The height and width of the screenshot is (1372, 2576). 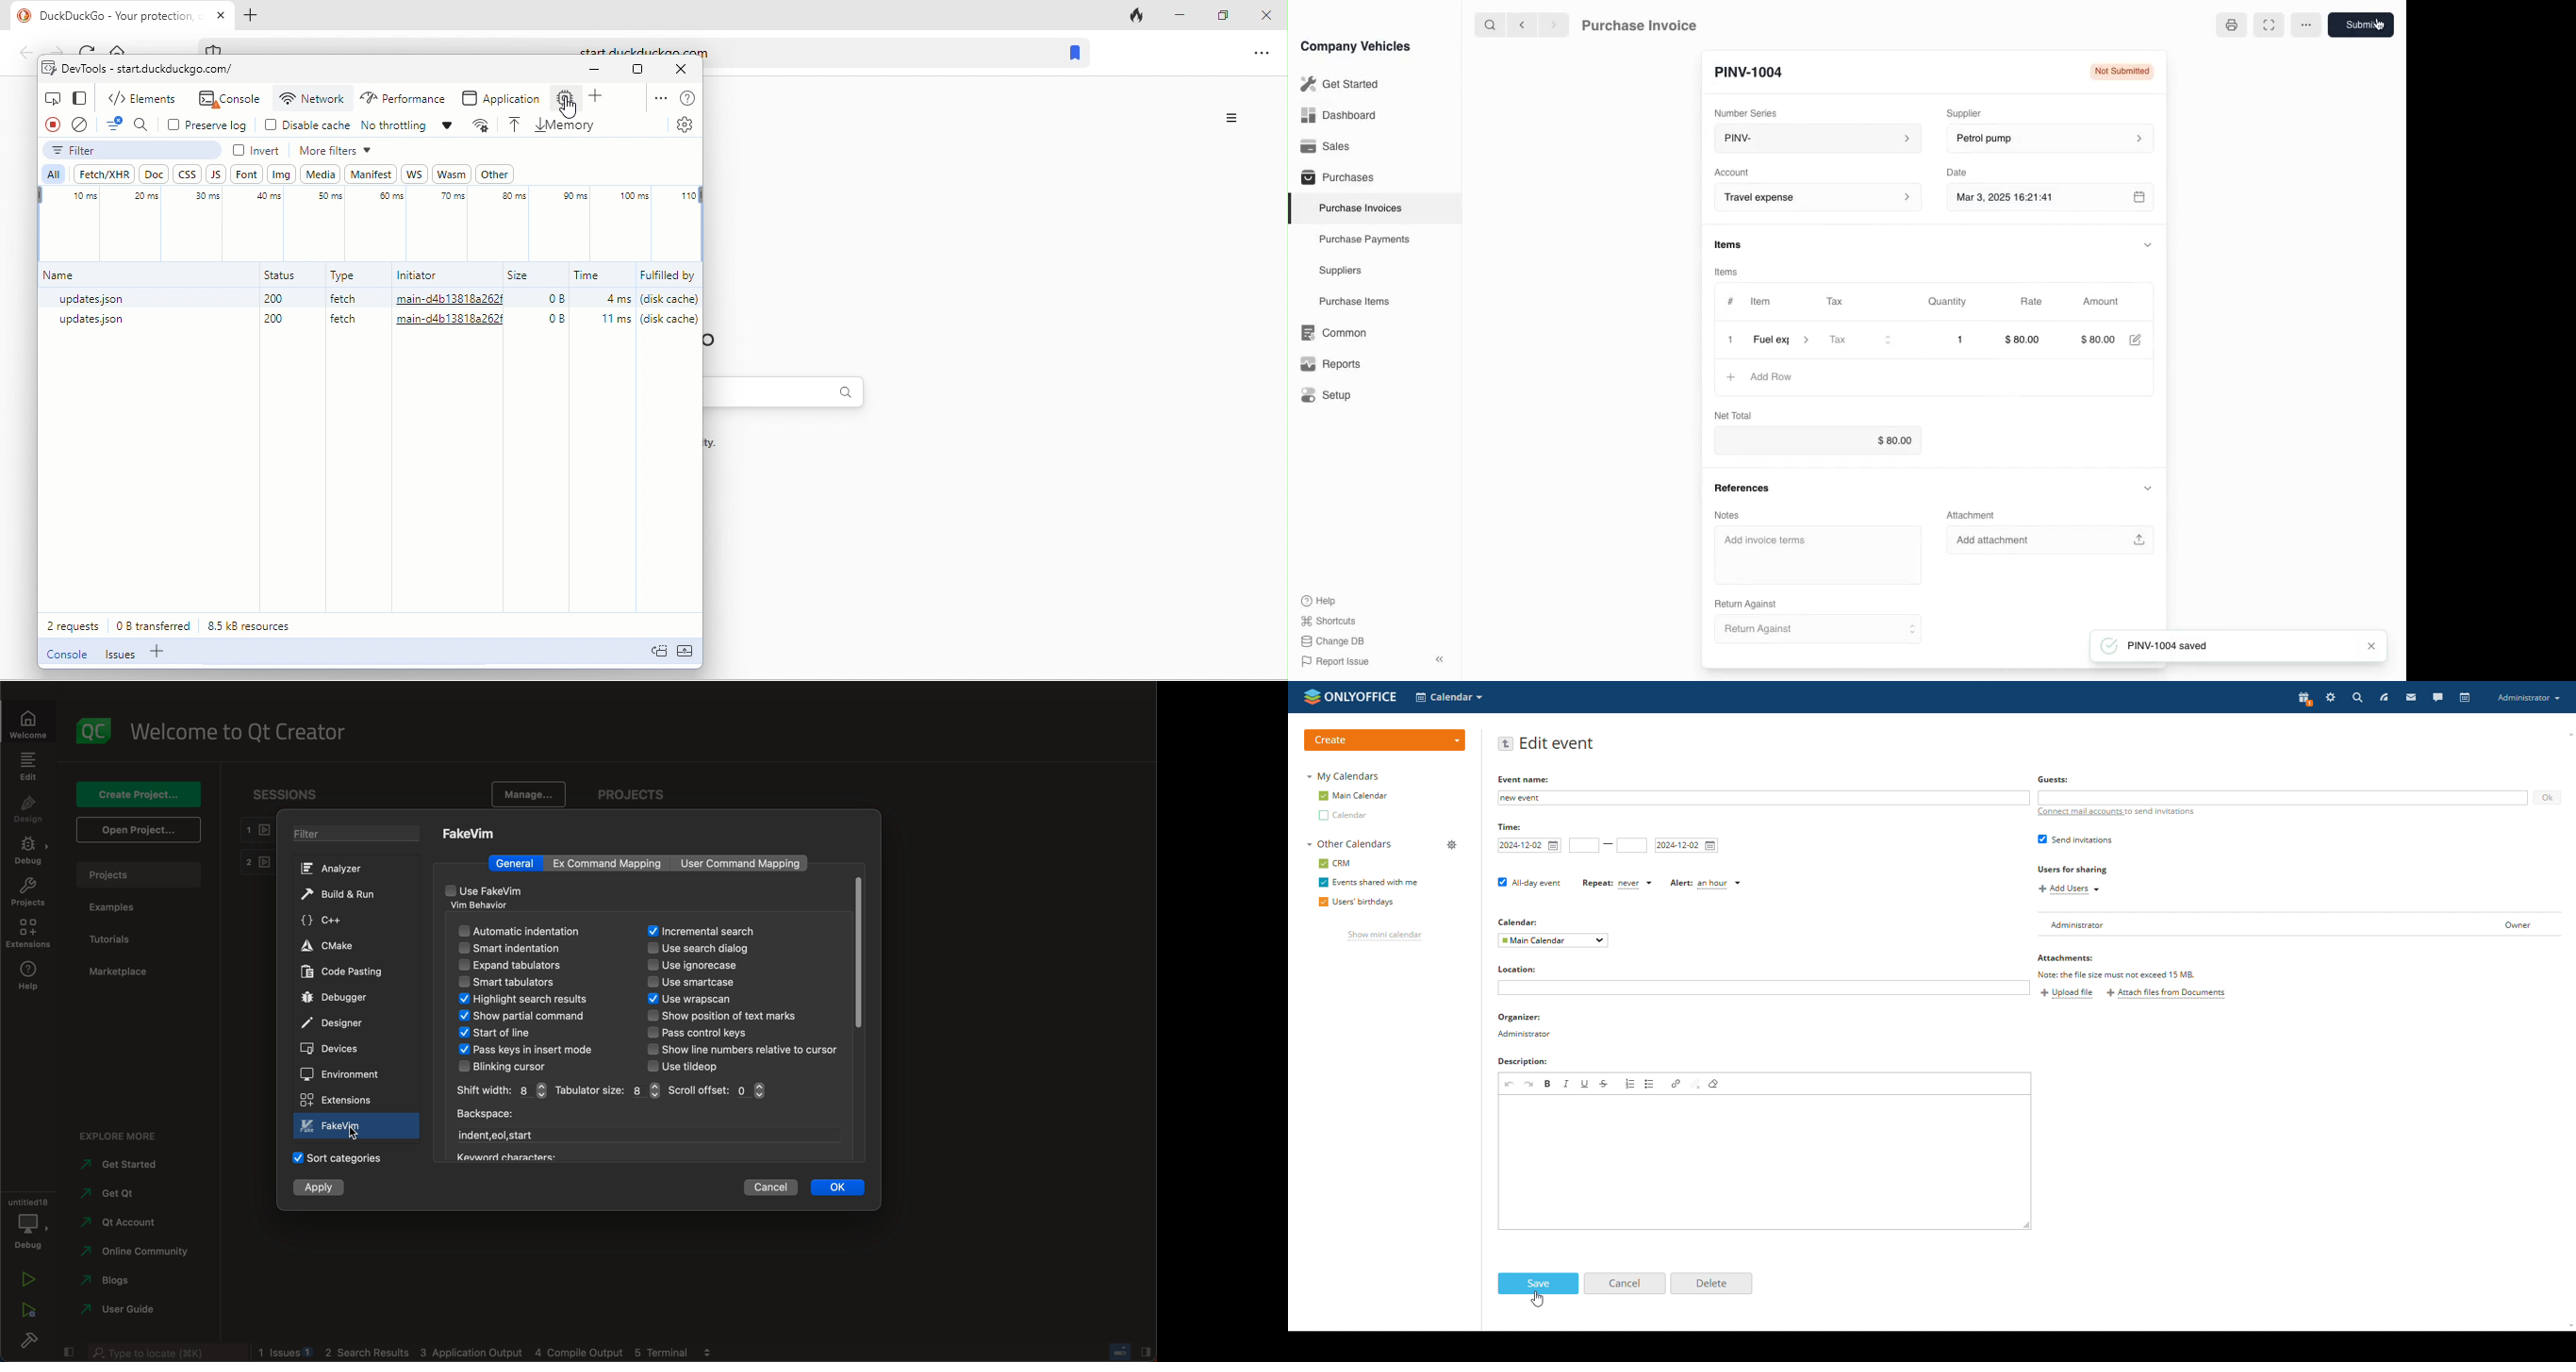 I want to click on link, so click(x=1675, y=1083).